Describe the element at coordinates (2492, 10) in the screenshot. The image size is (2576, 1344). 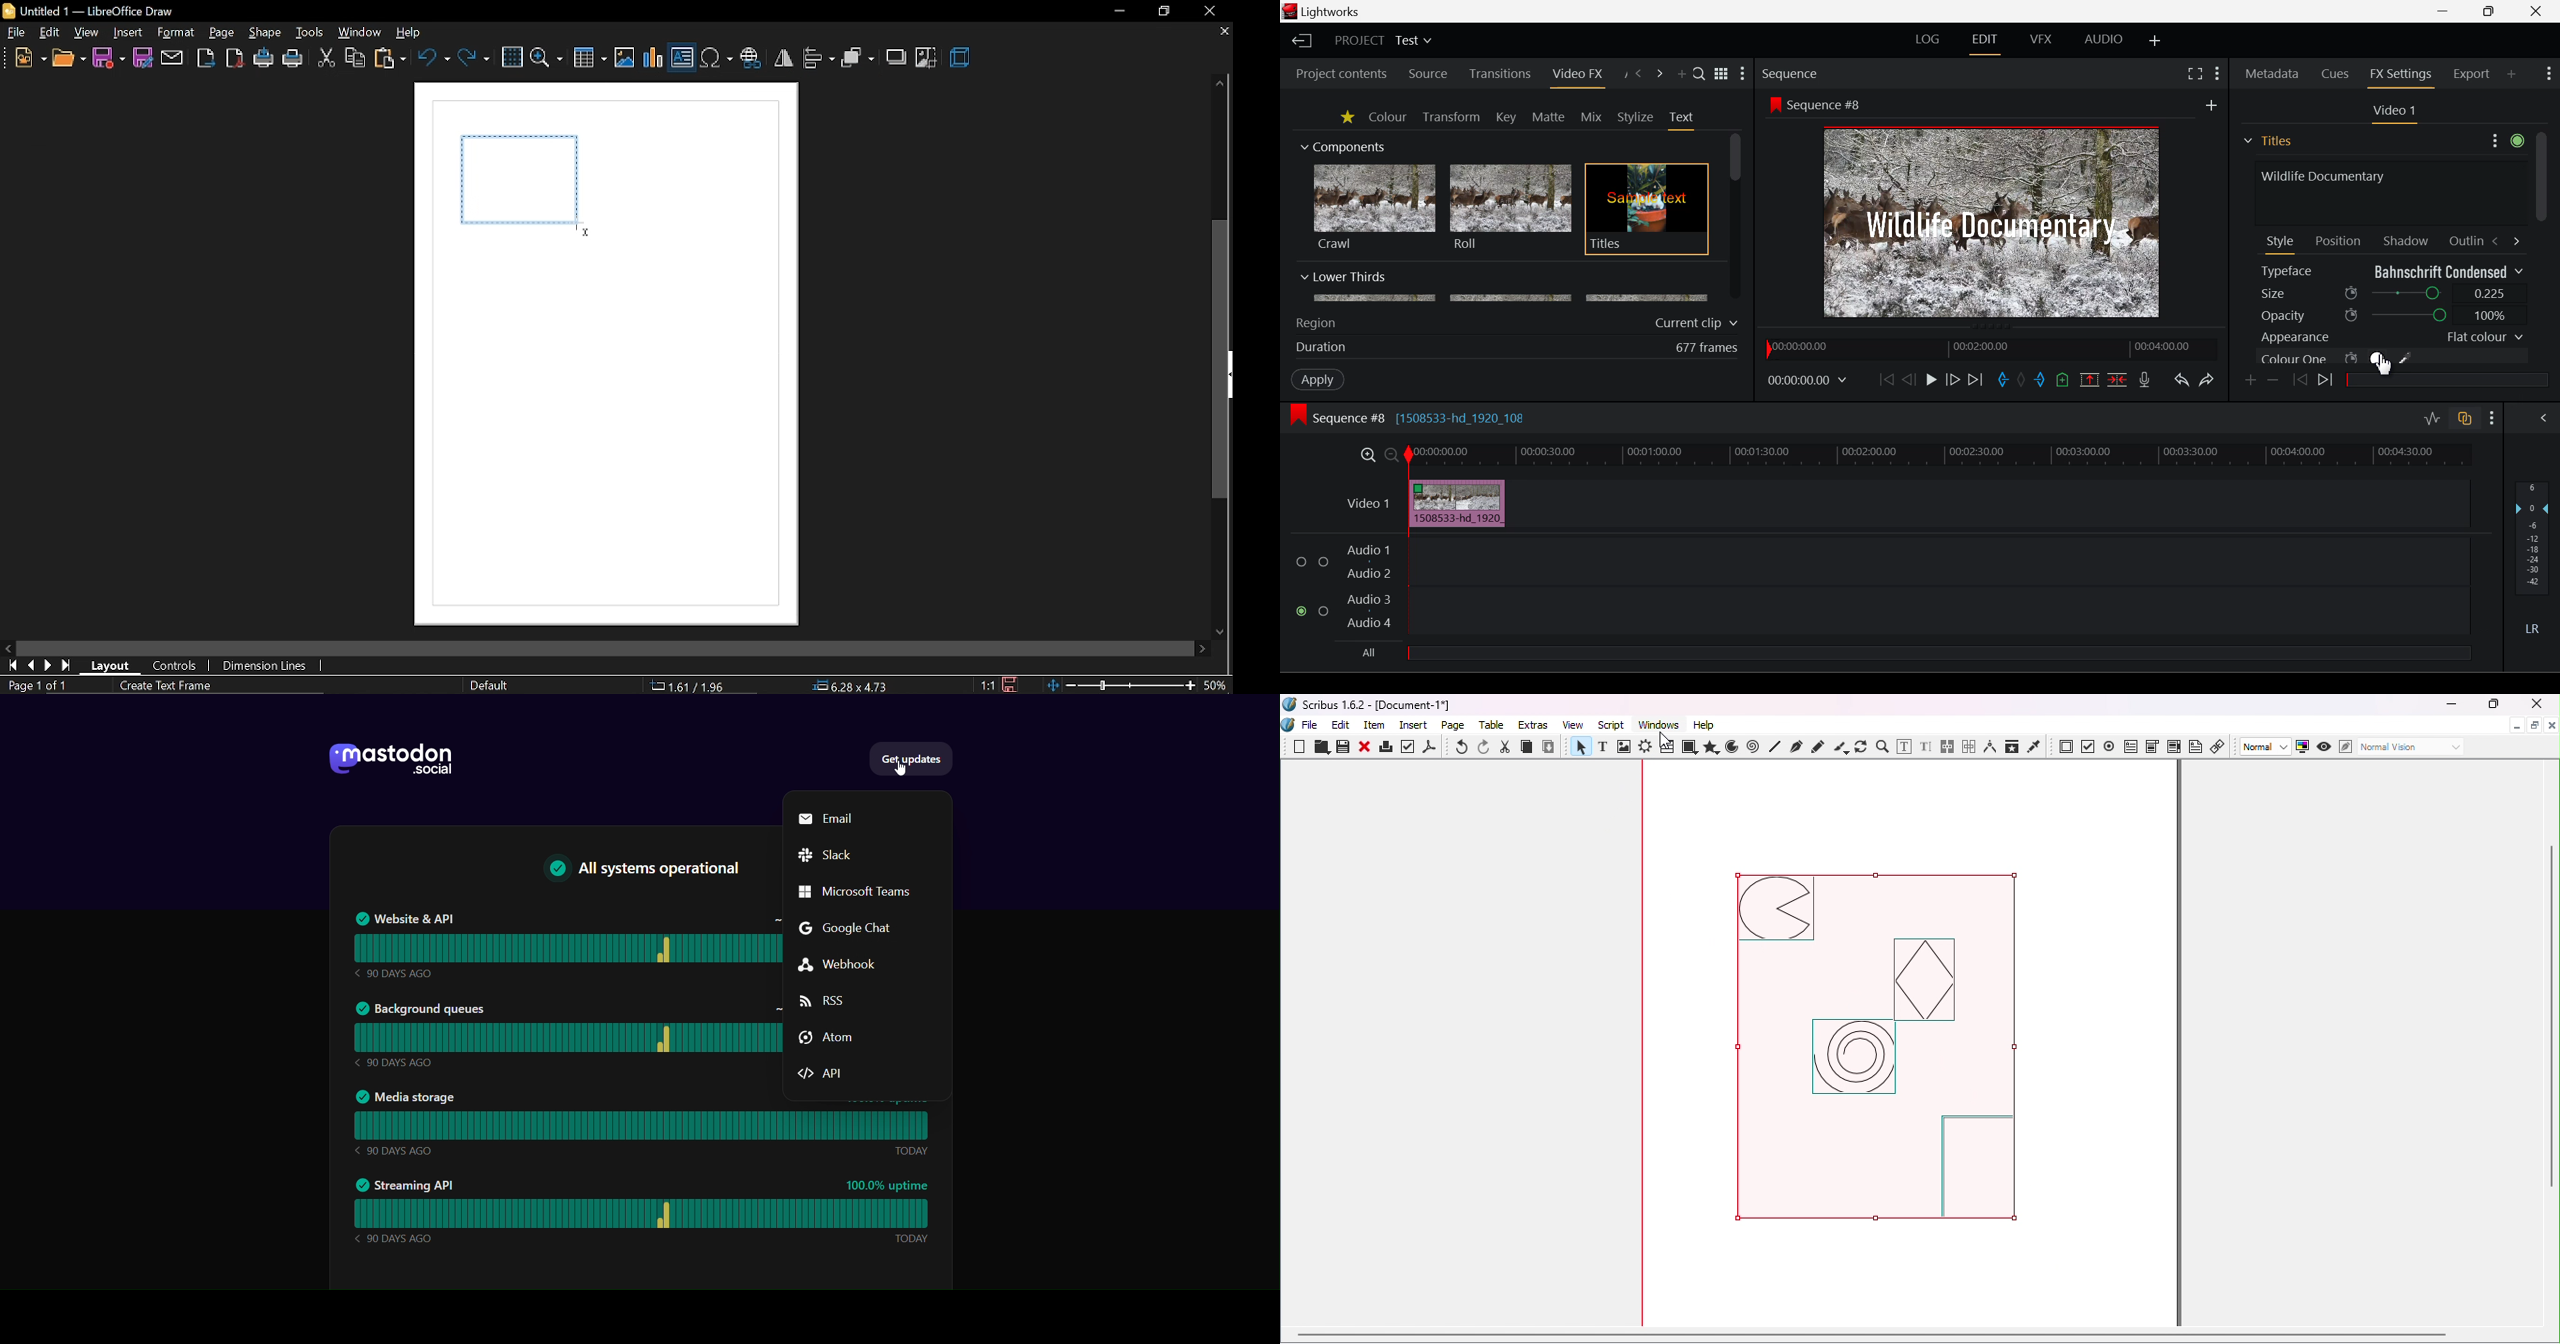
I see `Minimize` at that location.